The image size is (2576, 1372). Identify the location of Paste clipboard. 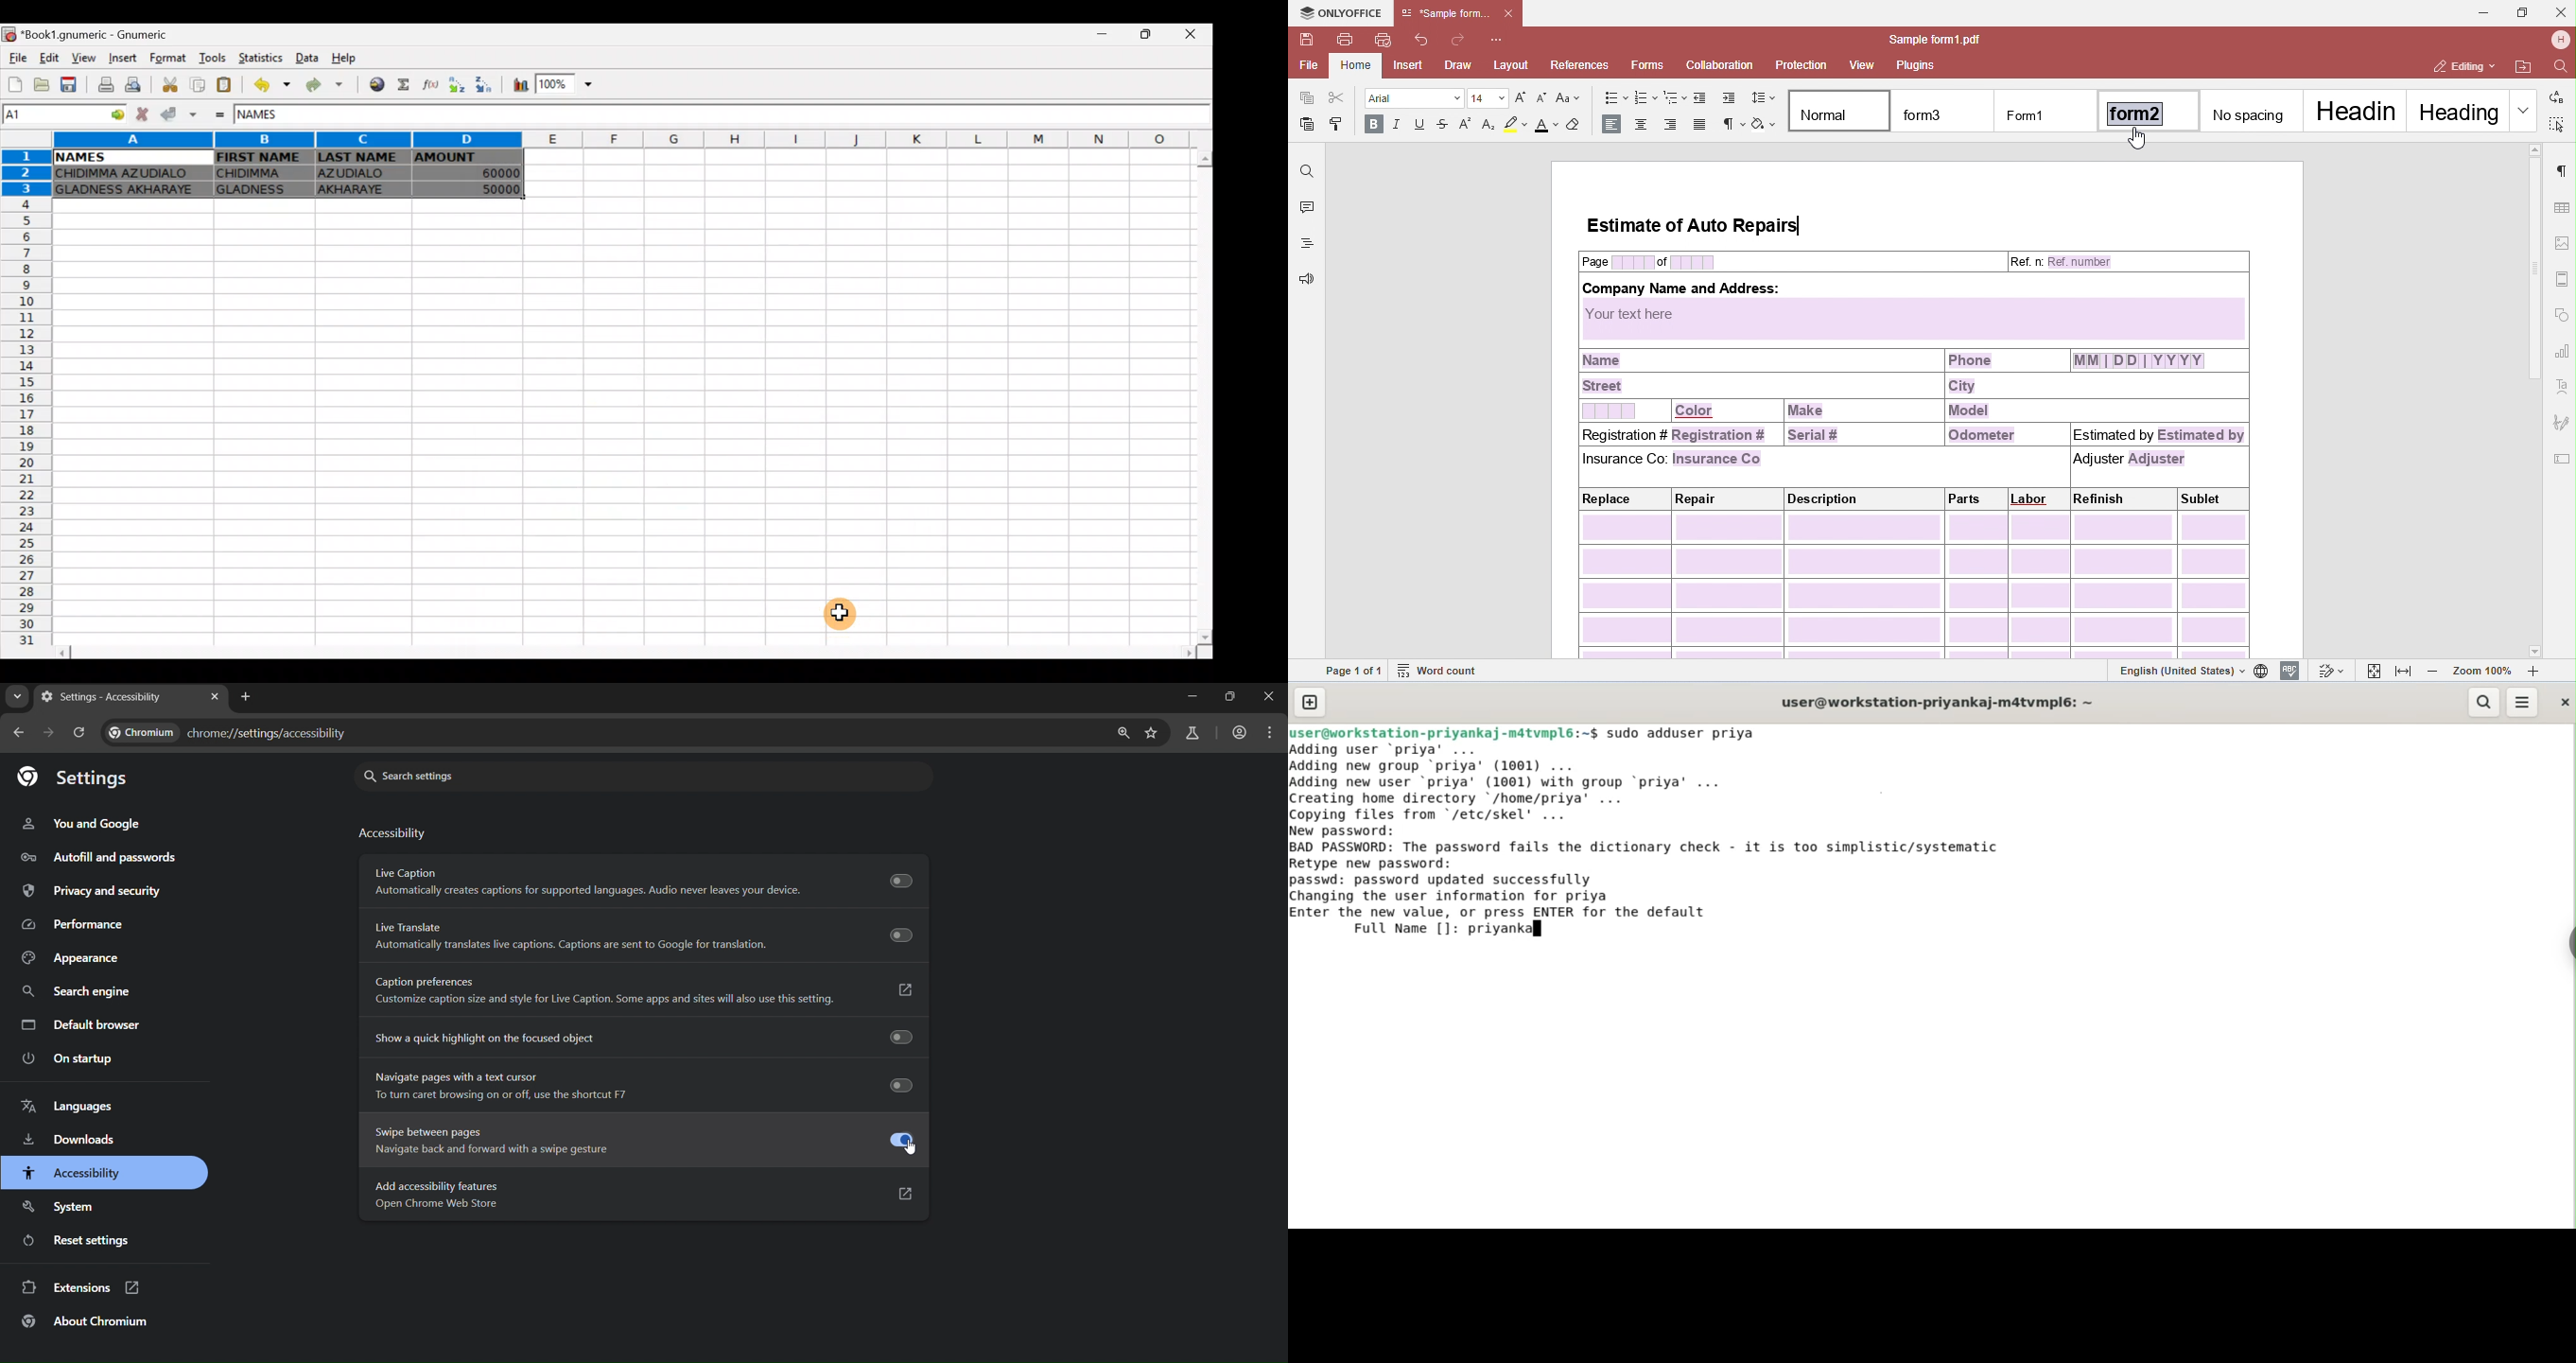
(224, 86).